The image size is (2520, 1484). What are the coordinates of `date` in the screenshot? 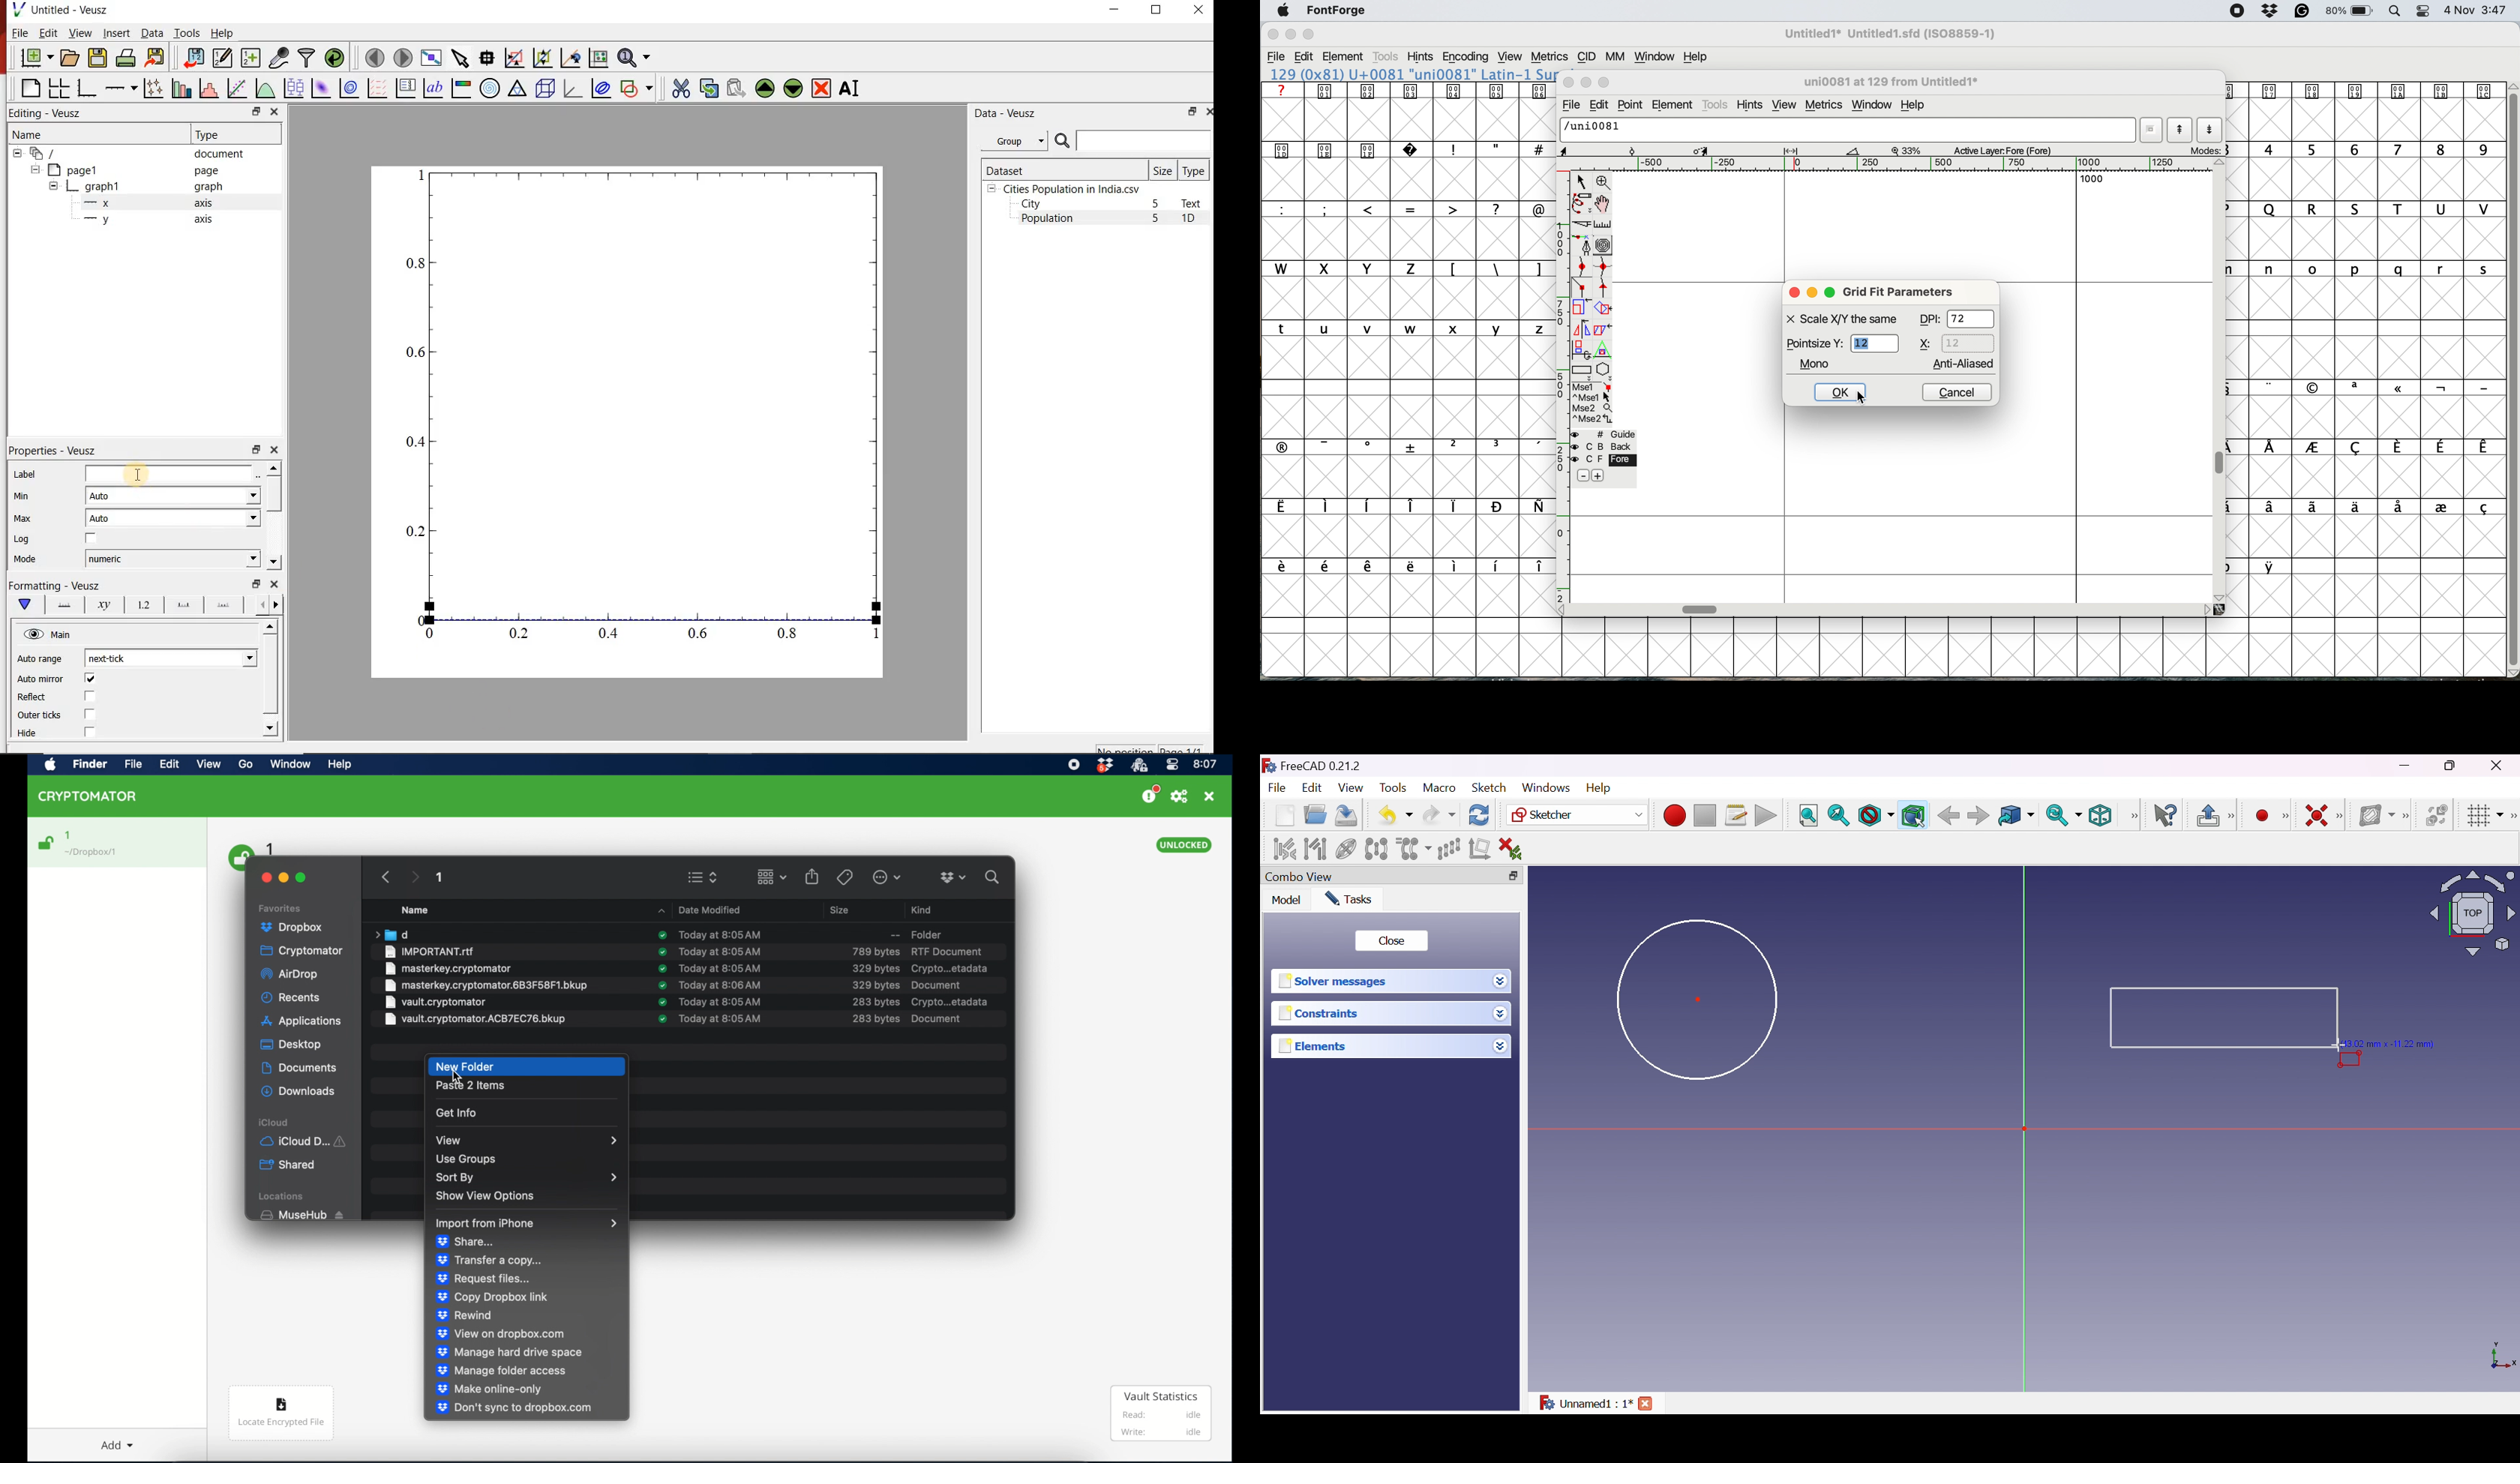 It's located at (719, 933).